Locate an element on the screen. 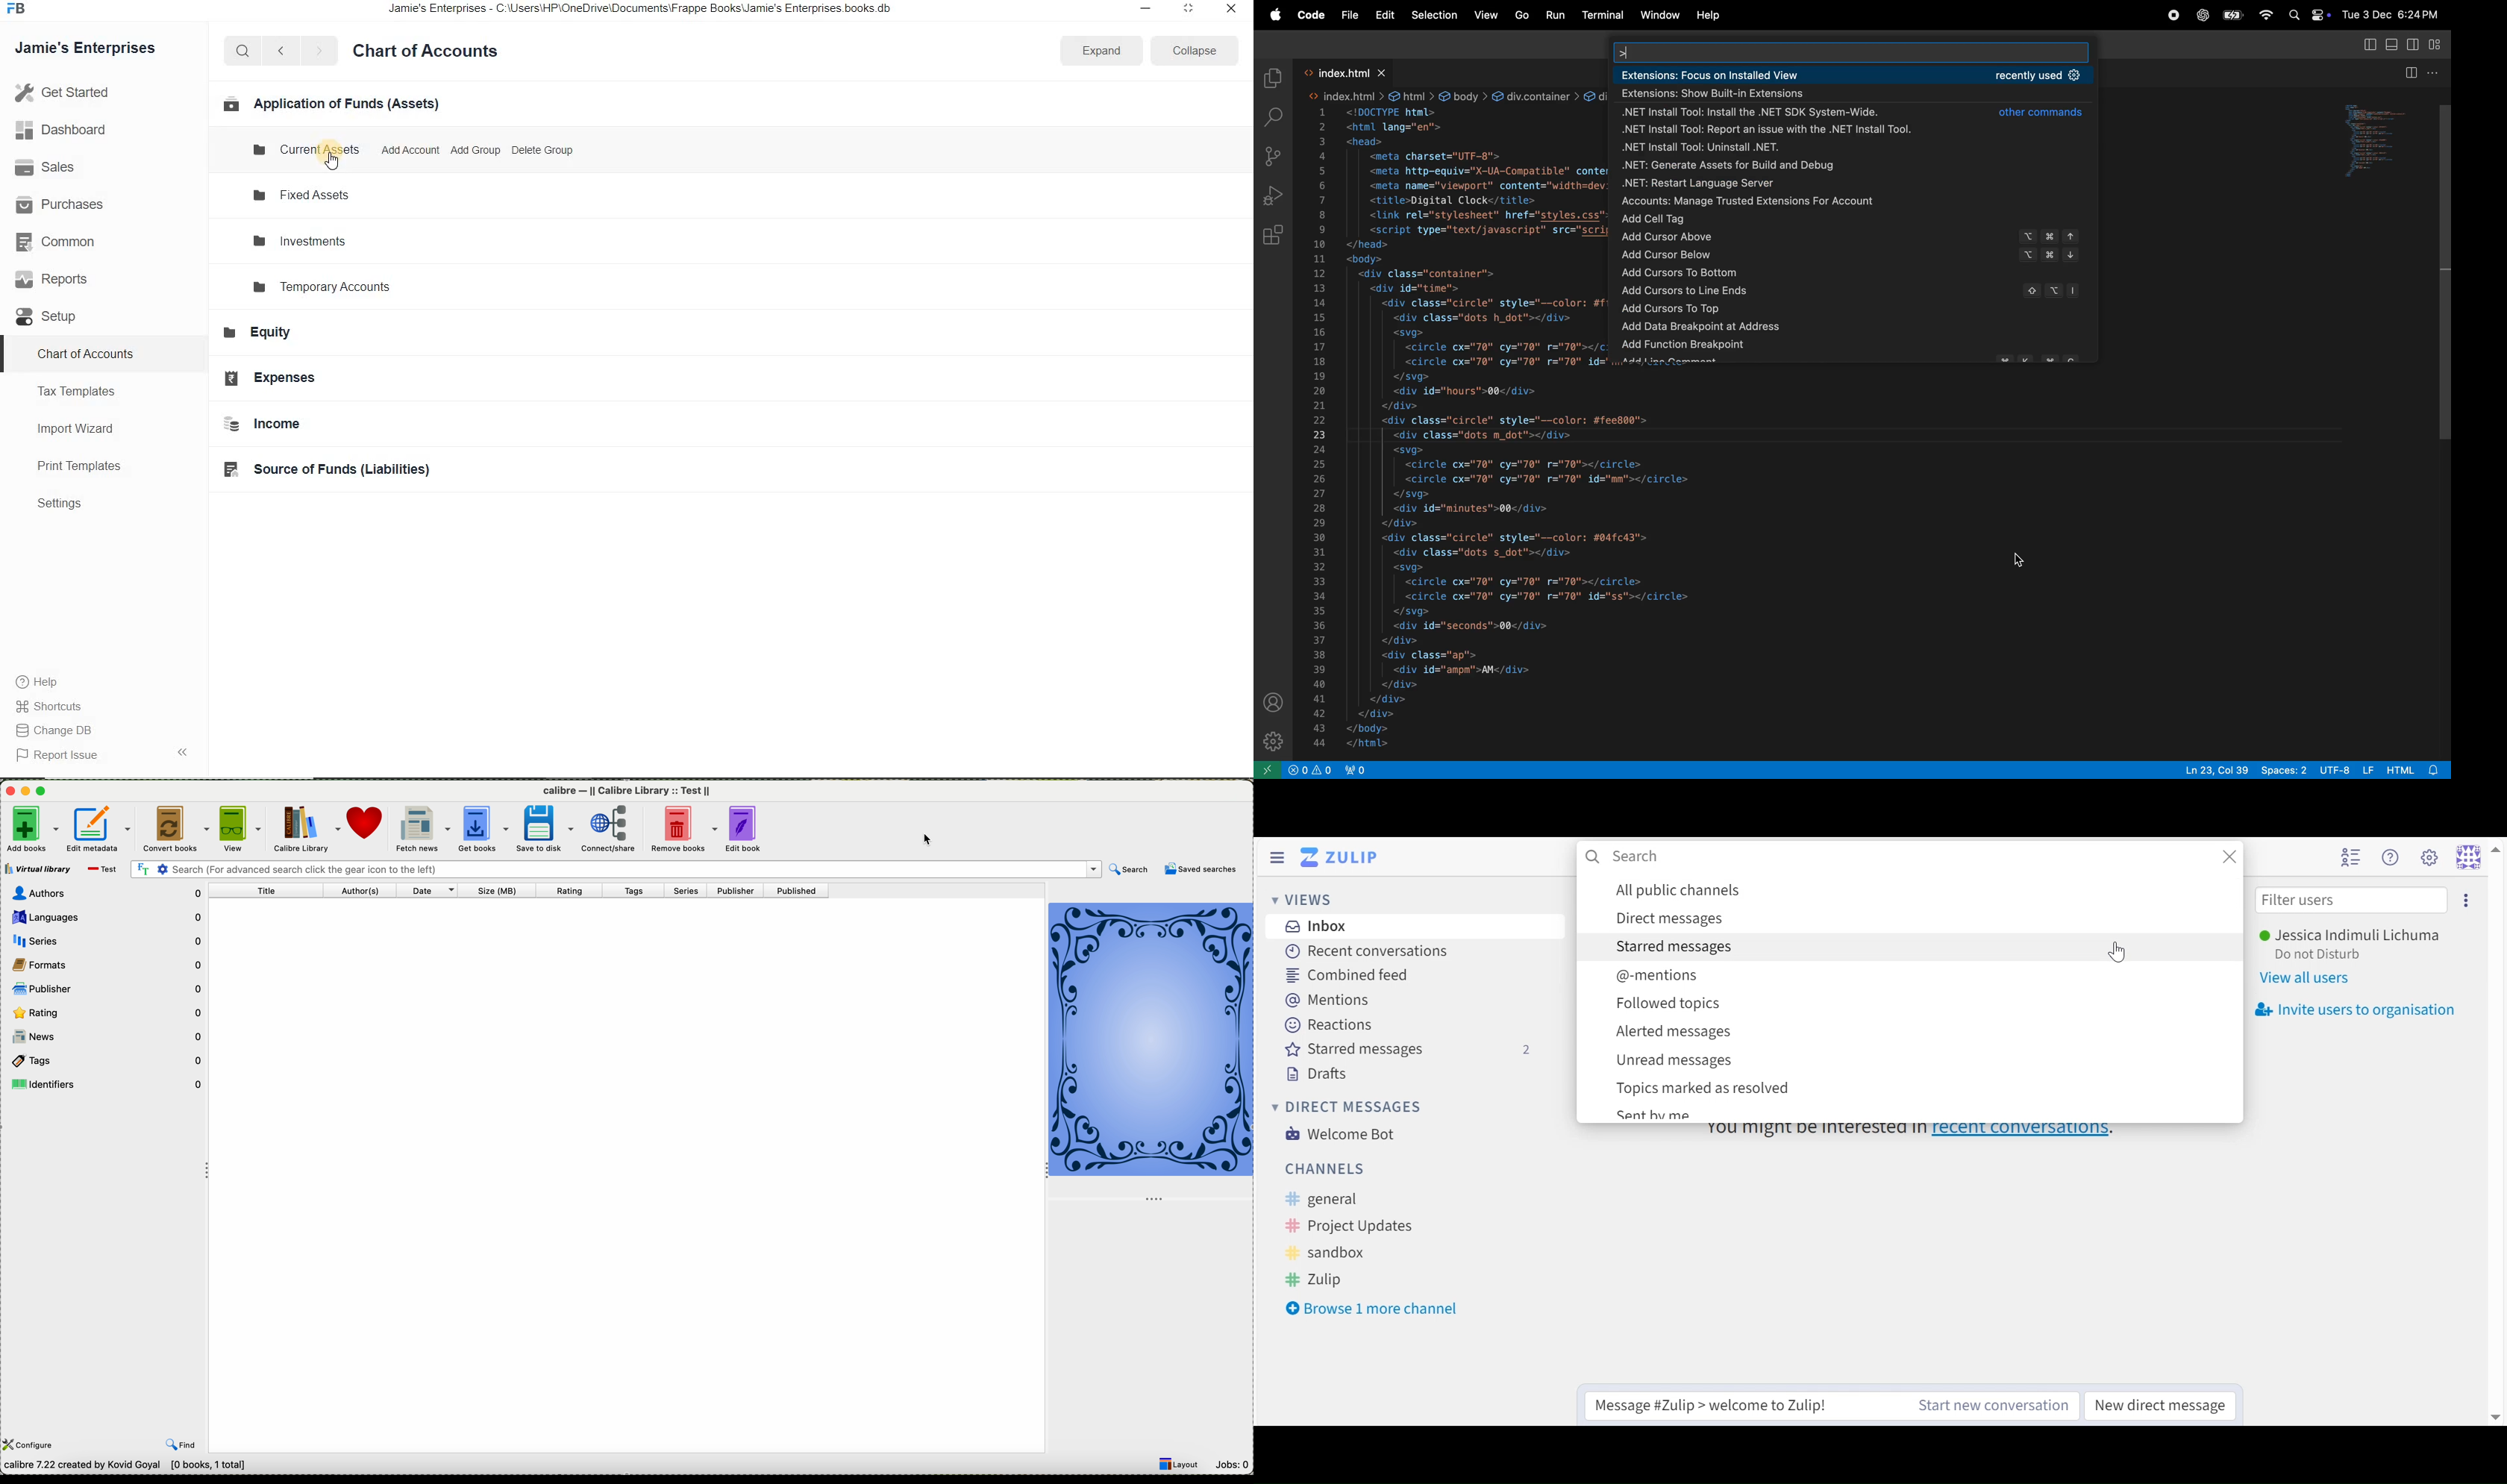 The image size is (2520, 1484). Delete Group is located at coordinates (542, 151).